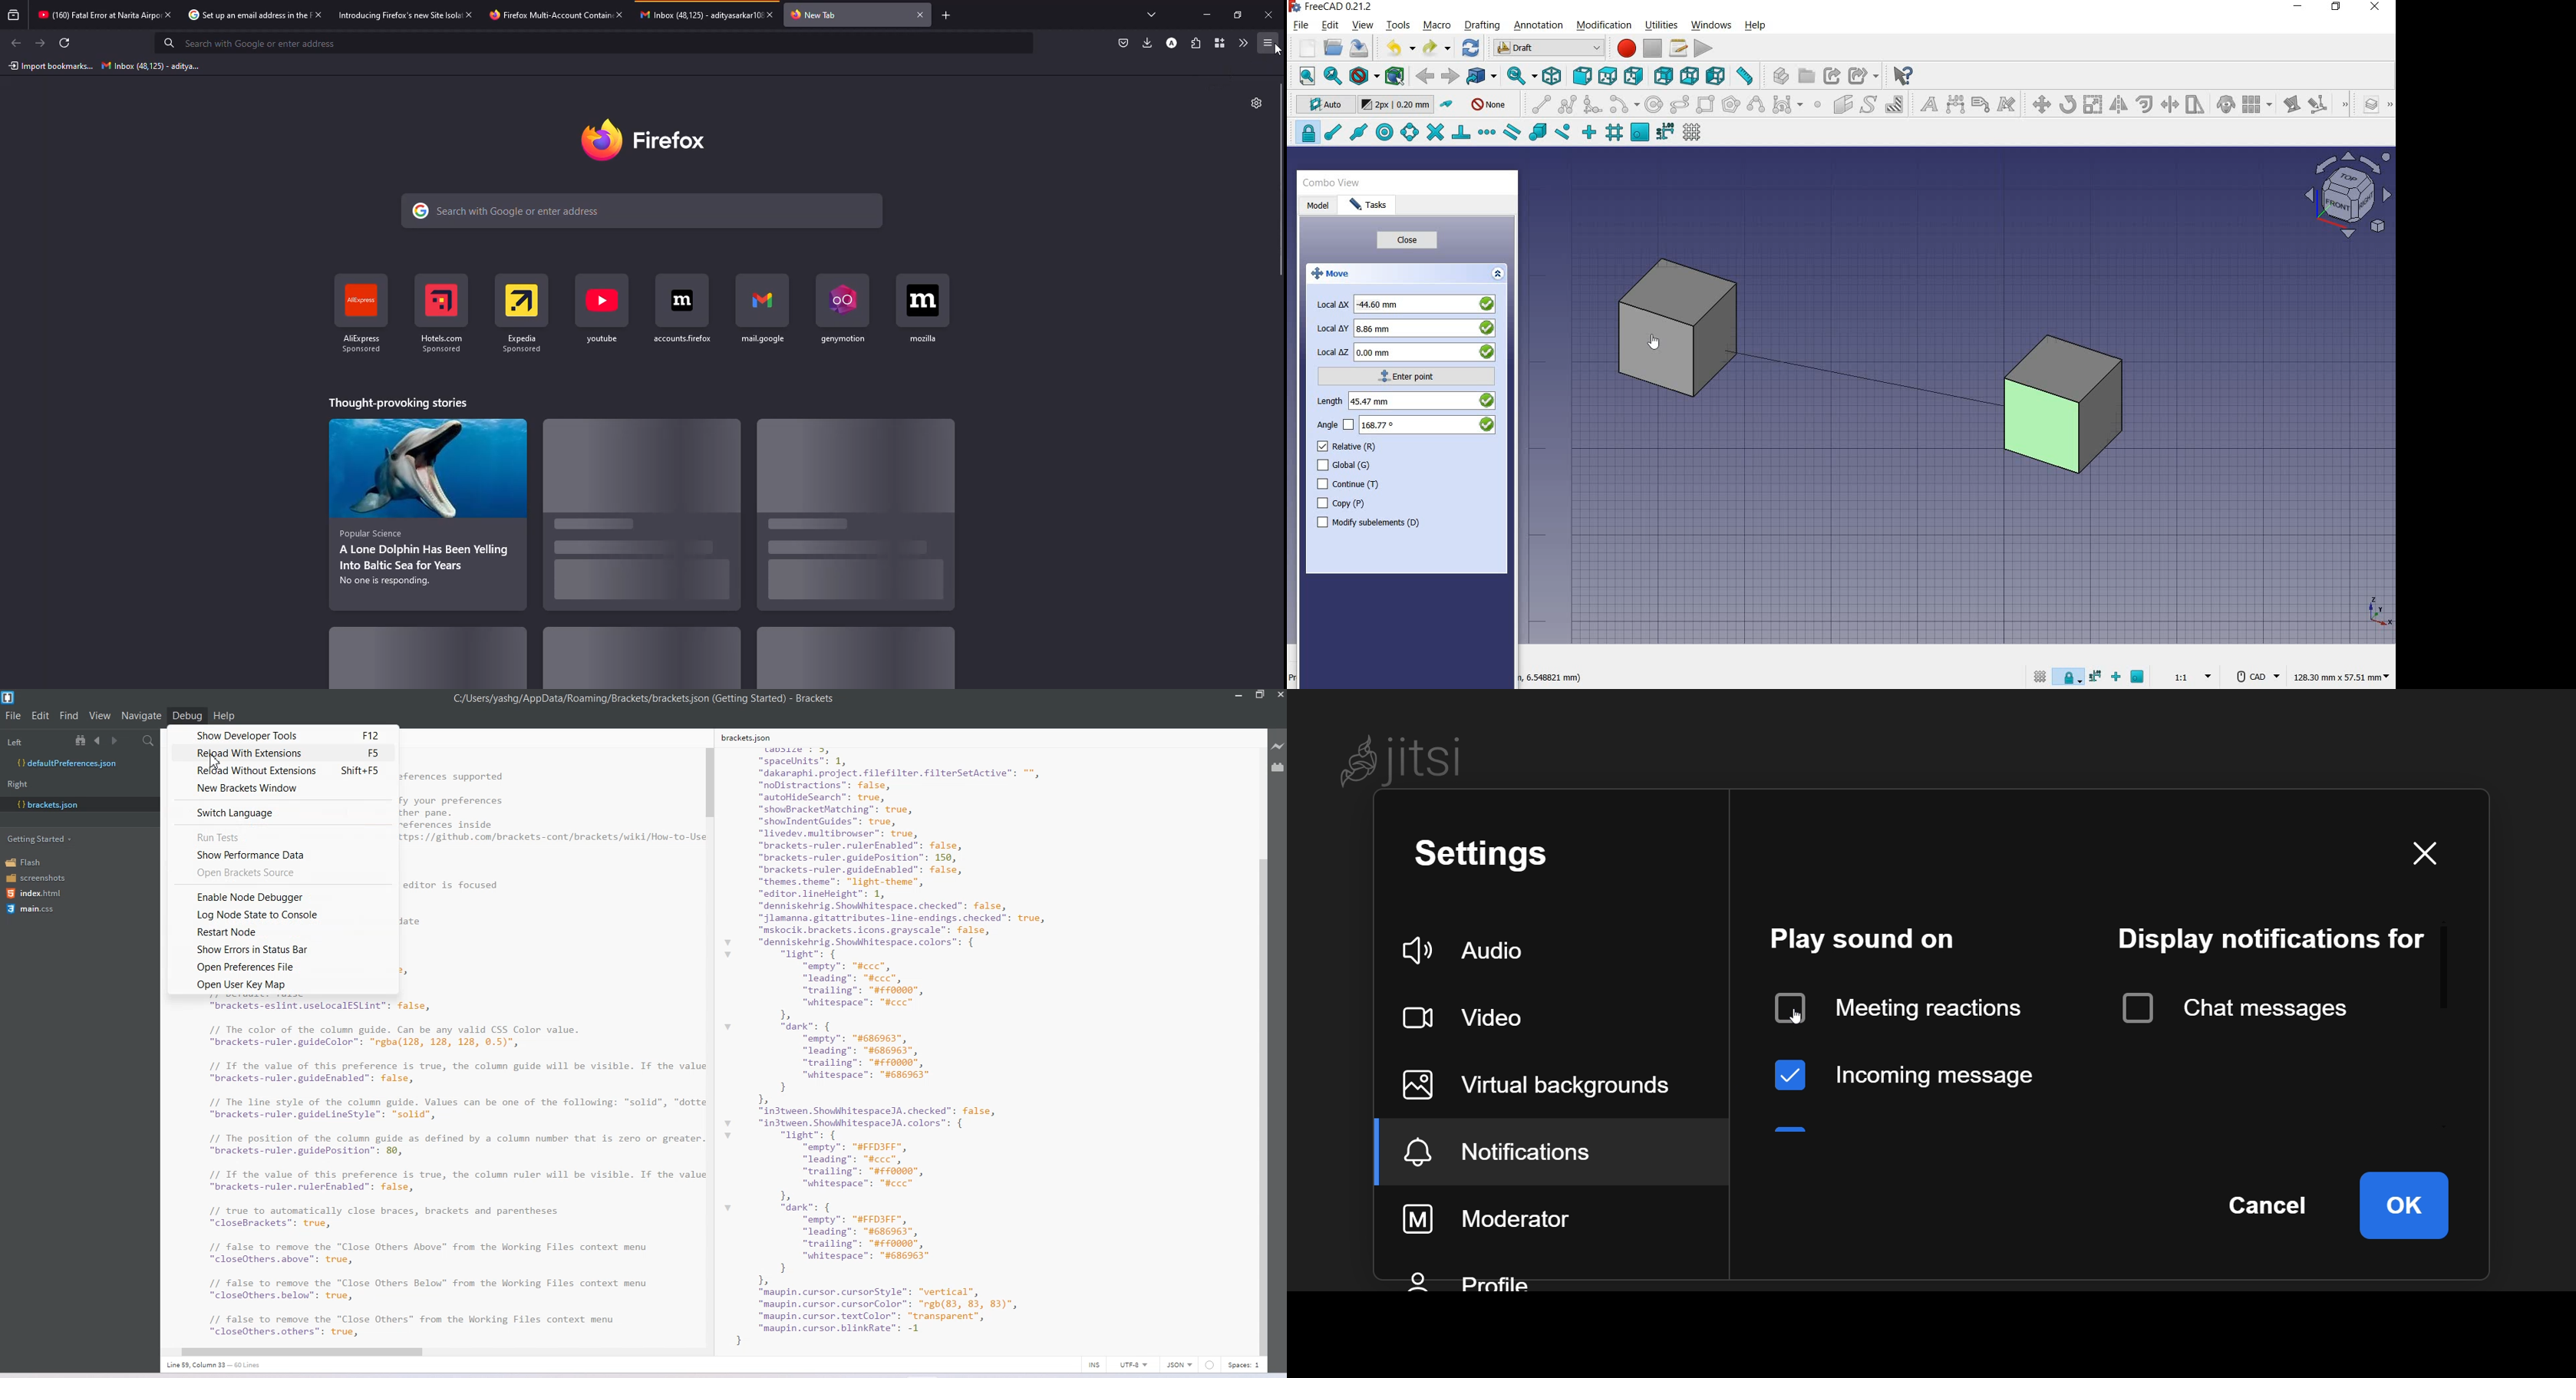 This screenshot has height=1400, width=2576. What do you see at coordinates (1540, 26) in the screenshot?
I see `annotation` at bounding box center [1540, 26].